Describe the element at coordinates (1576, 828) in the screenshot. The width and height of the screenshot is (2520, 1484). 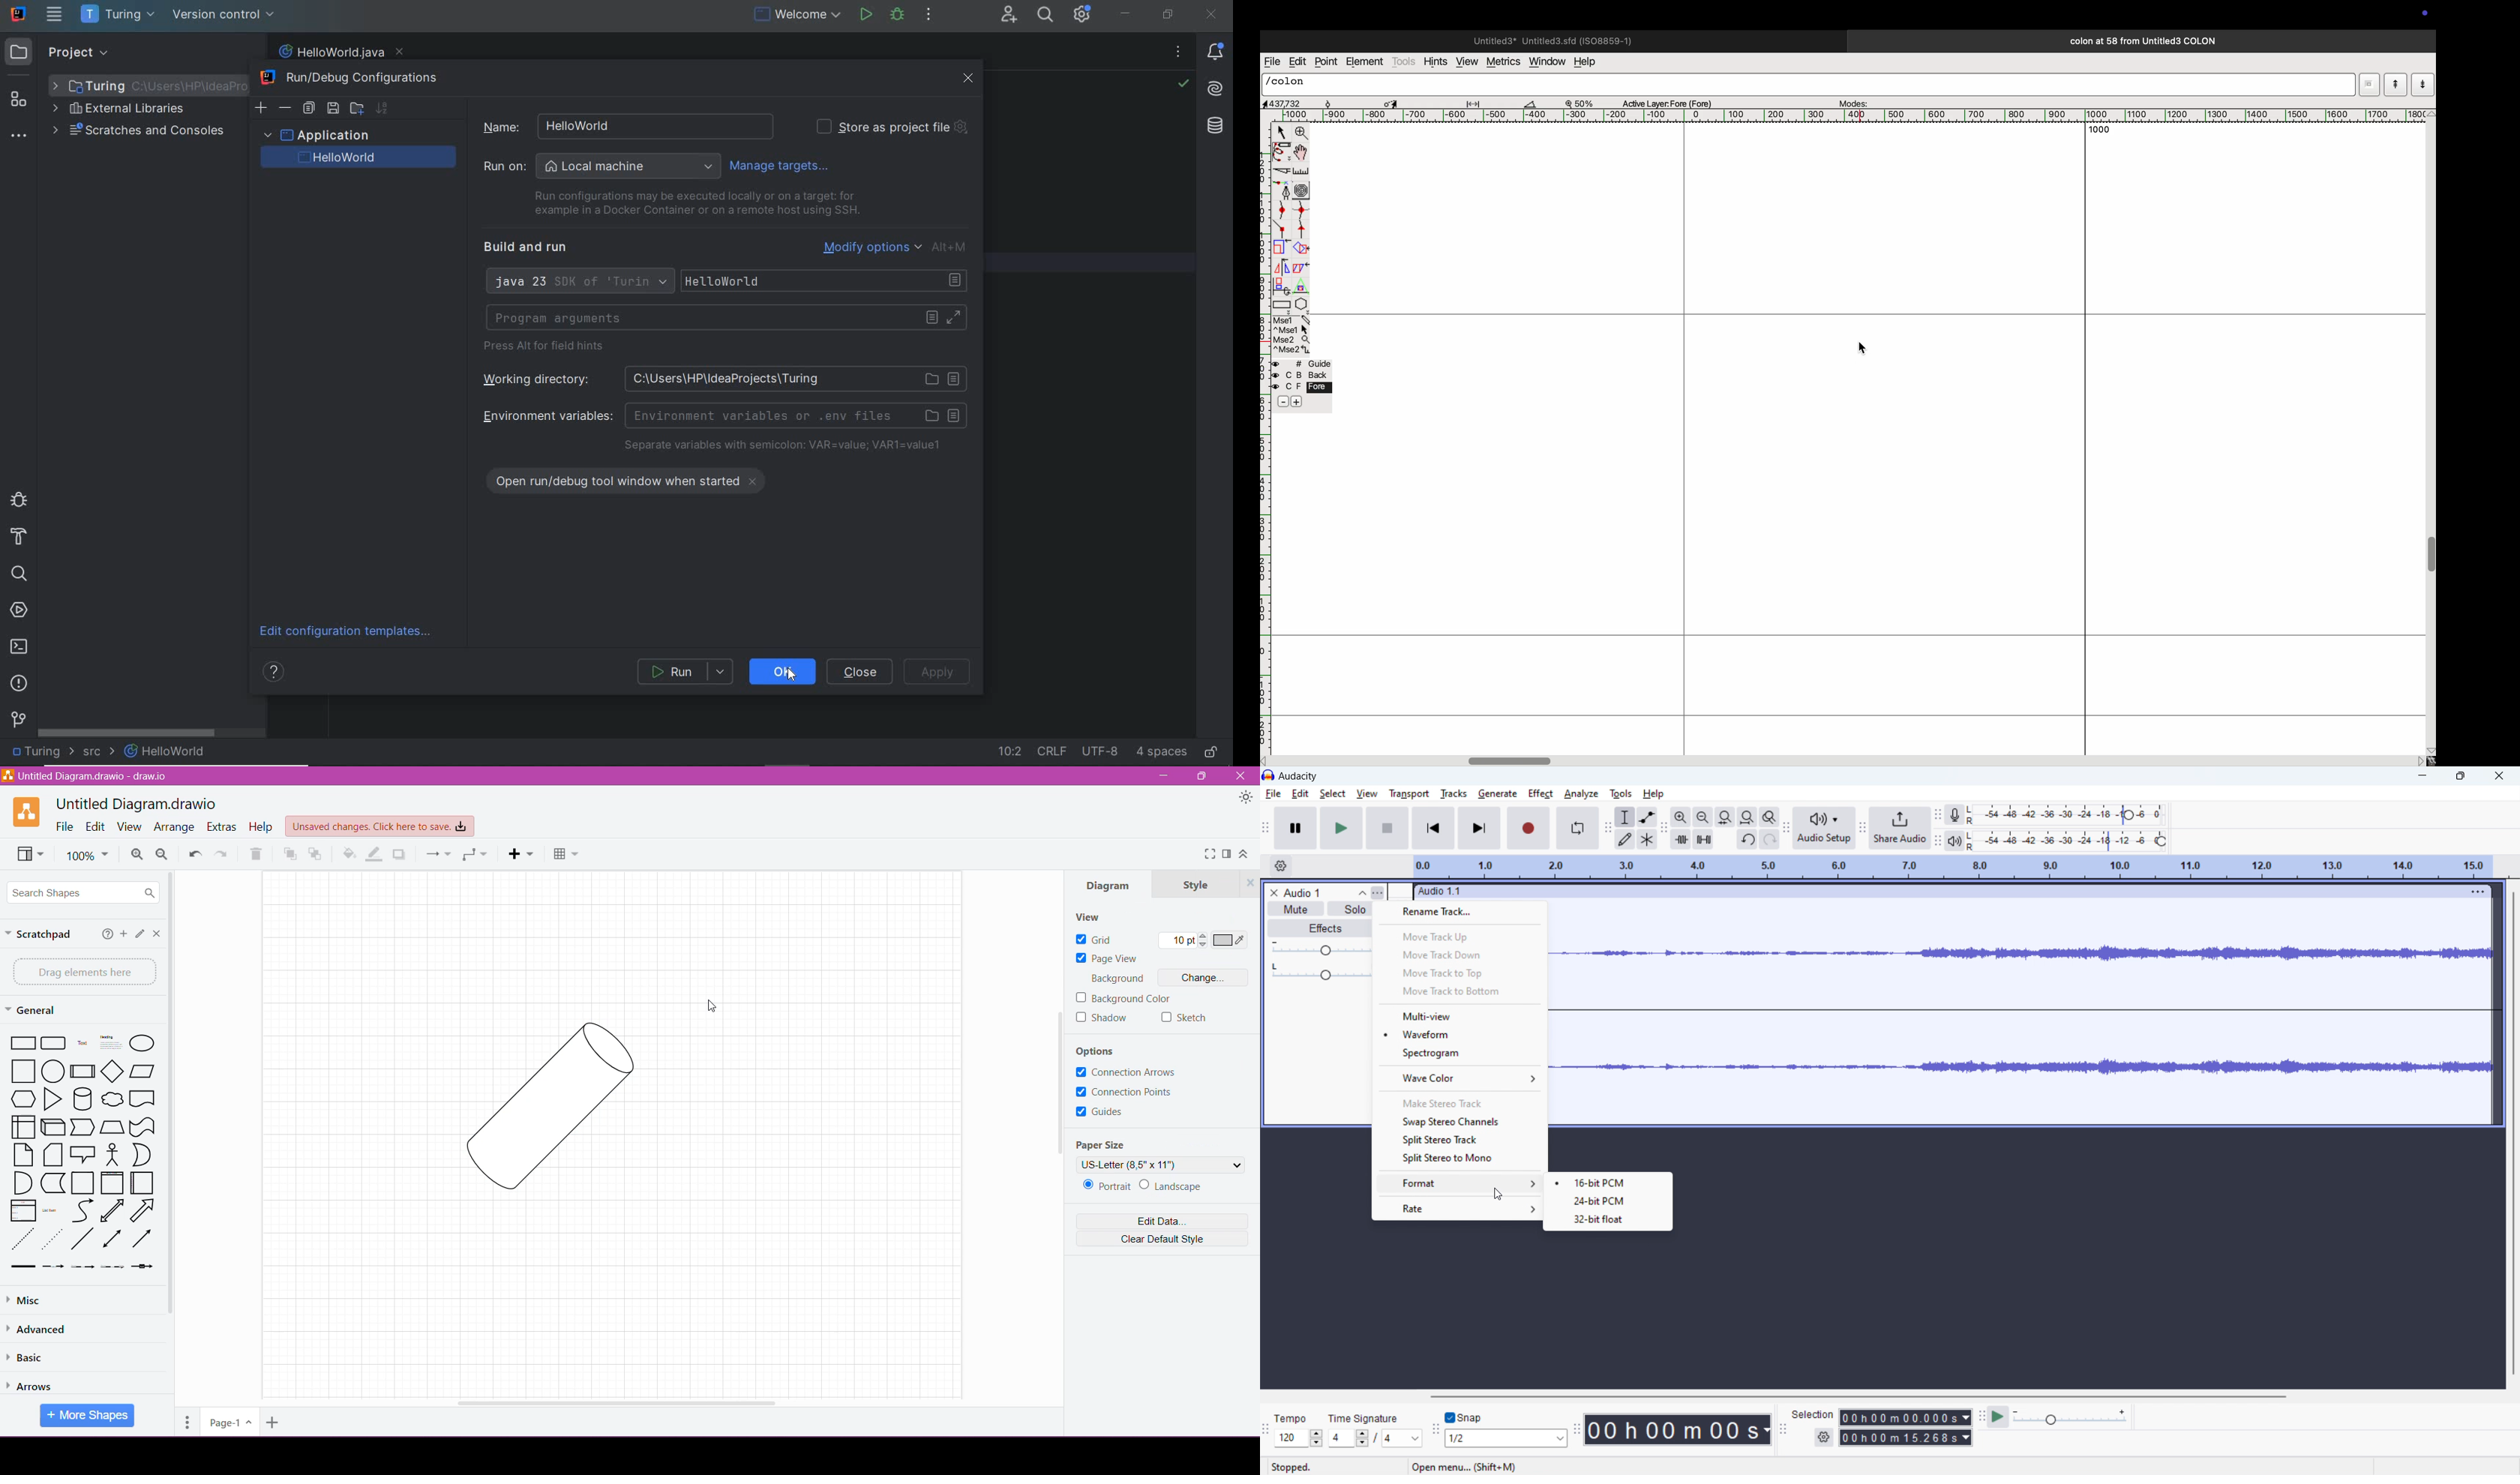
I see `enable looping` at that location.